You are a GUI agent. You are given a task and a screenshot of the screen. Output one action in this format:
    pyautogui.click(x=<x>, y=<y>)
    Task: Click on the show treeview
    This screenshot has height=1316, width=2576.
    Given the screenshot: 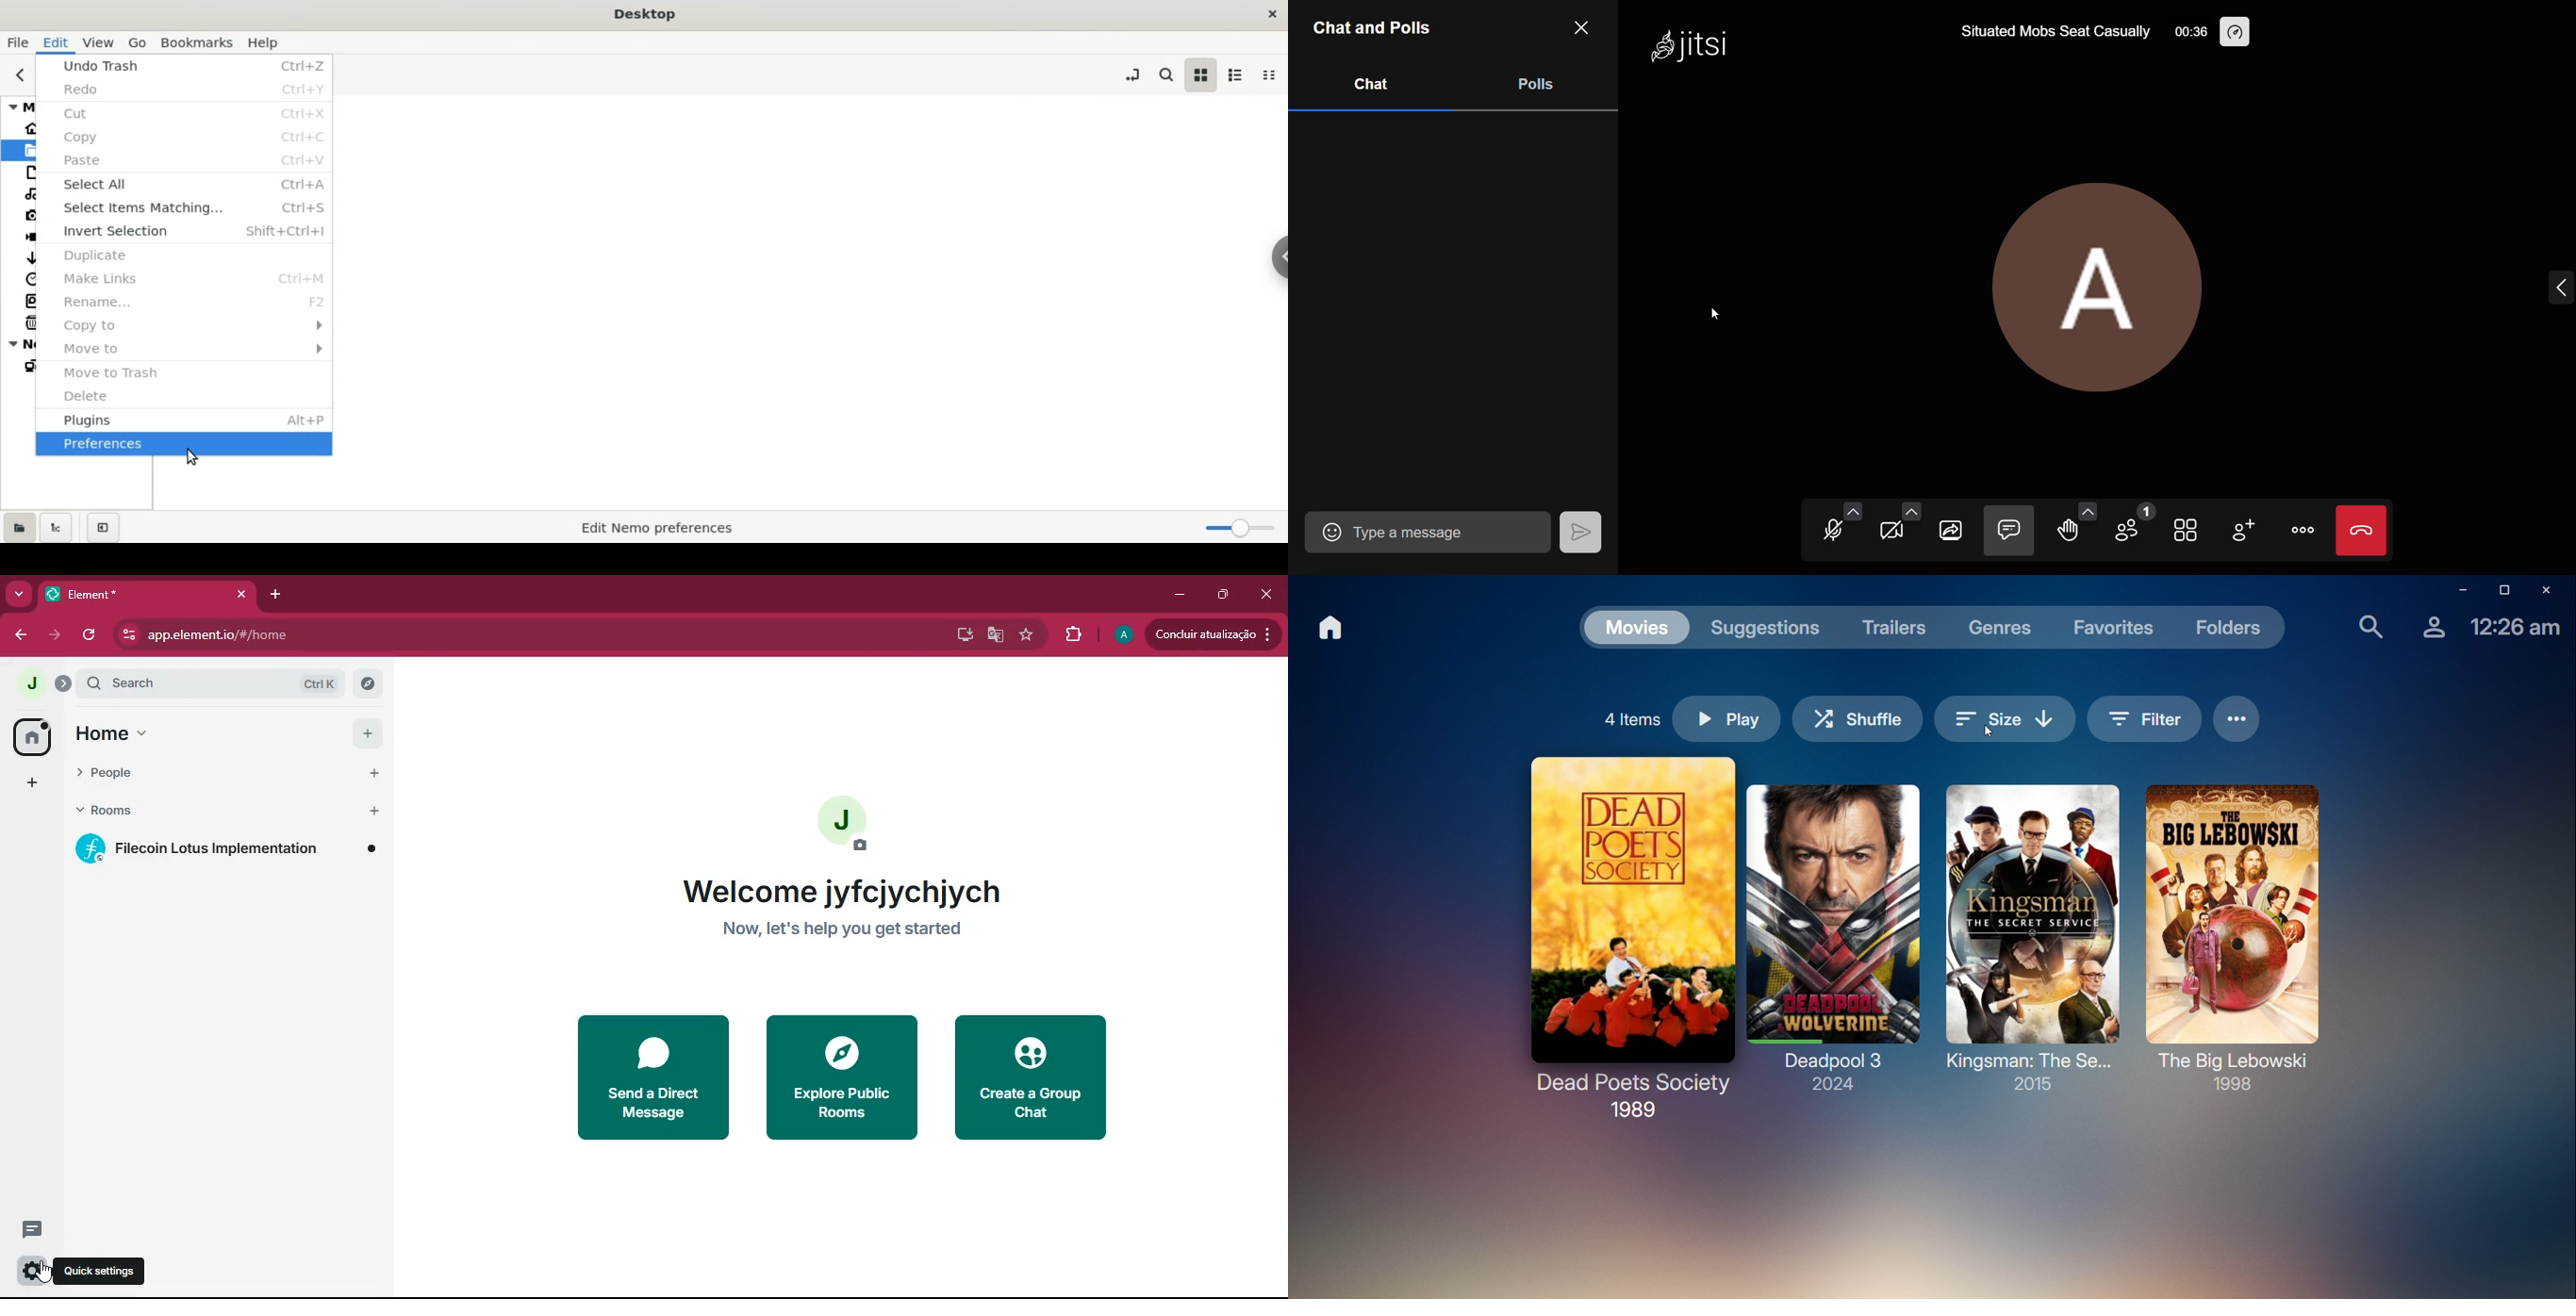 What is the action you would take?
    pyautogui.click(x=58, y=528)
    